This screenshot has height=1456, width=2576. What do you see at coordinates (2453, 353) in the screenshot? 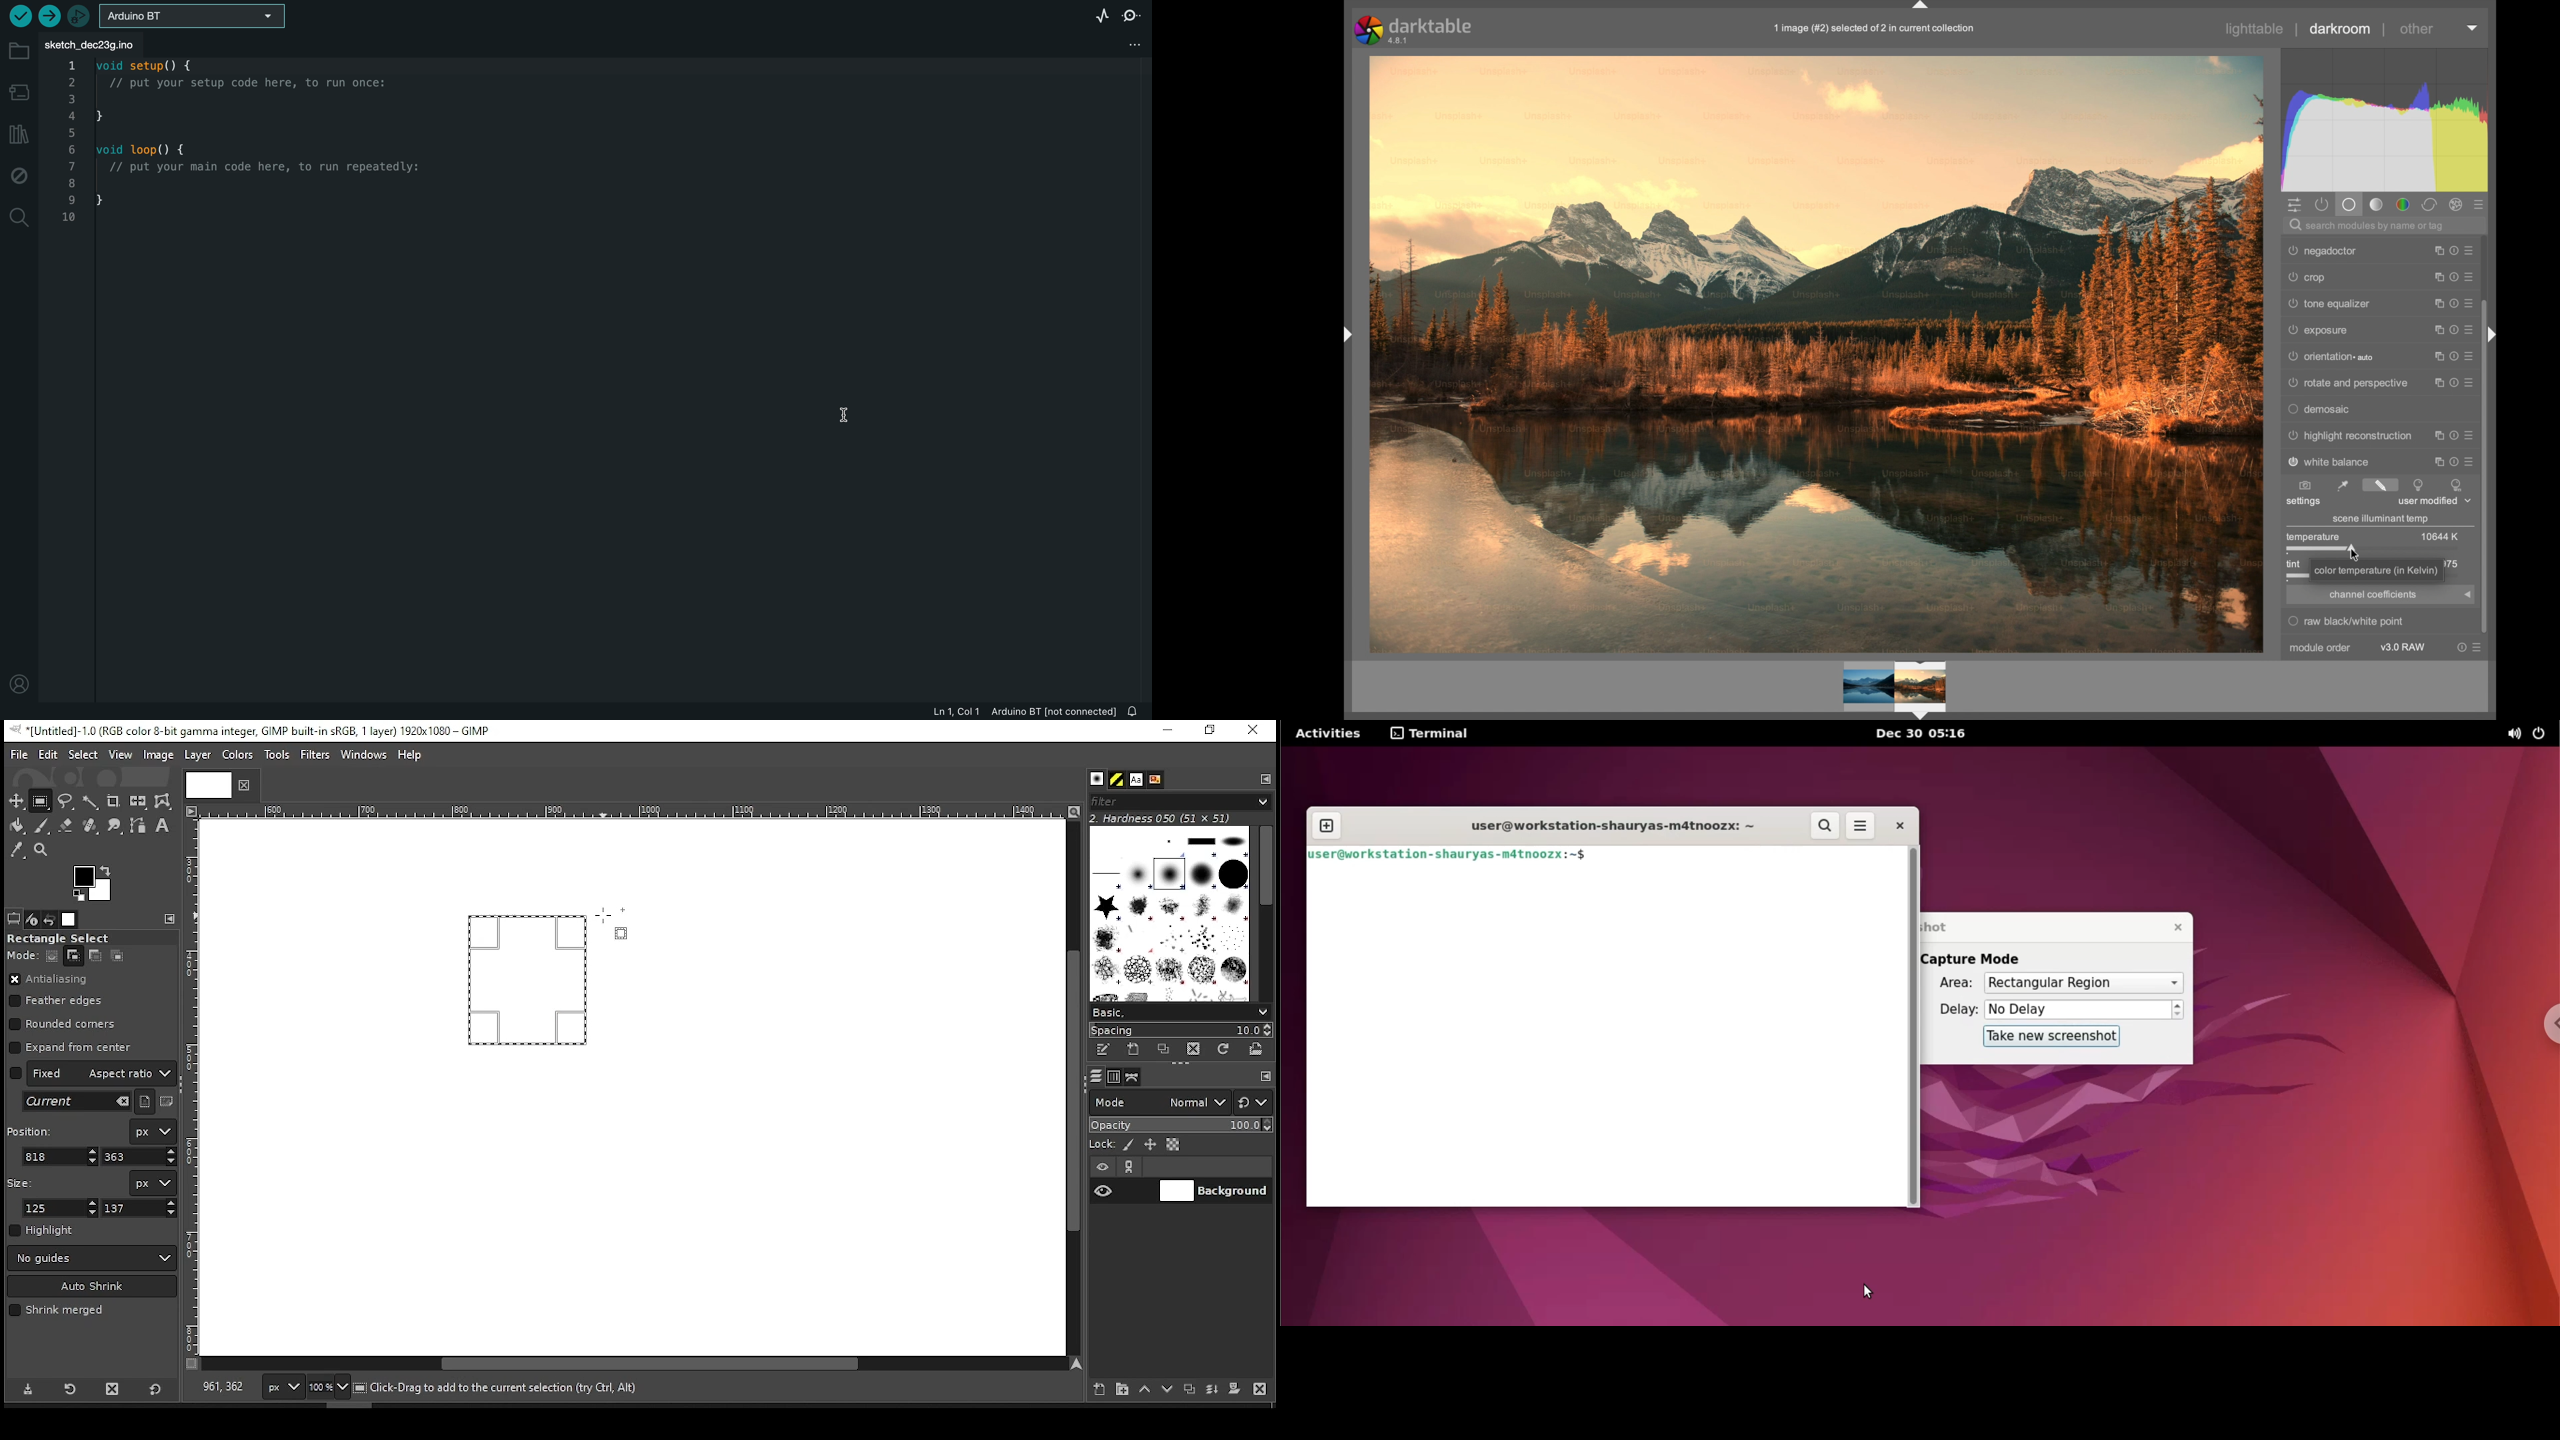
I see `reset parameters` at bounding box center [2453, 353].